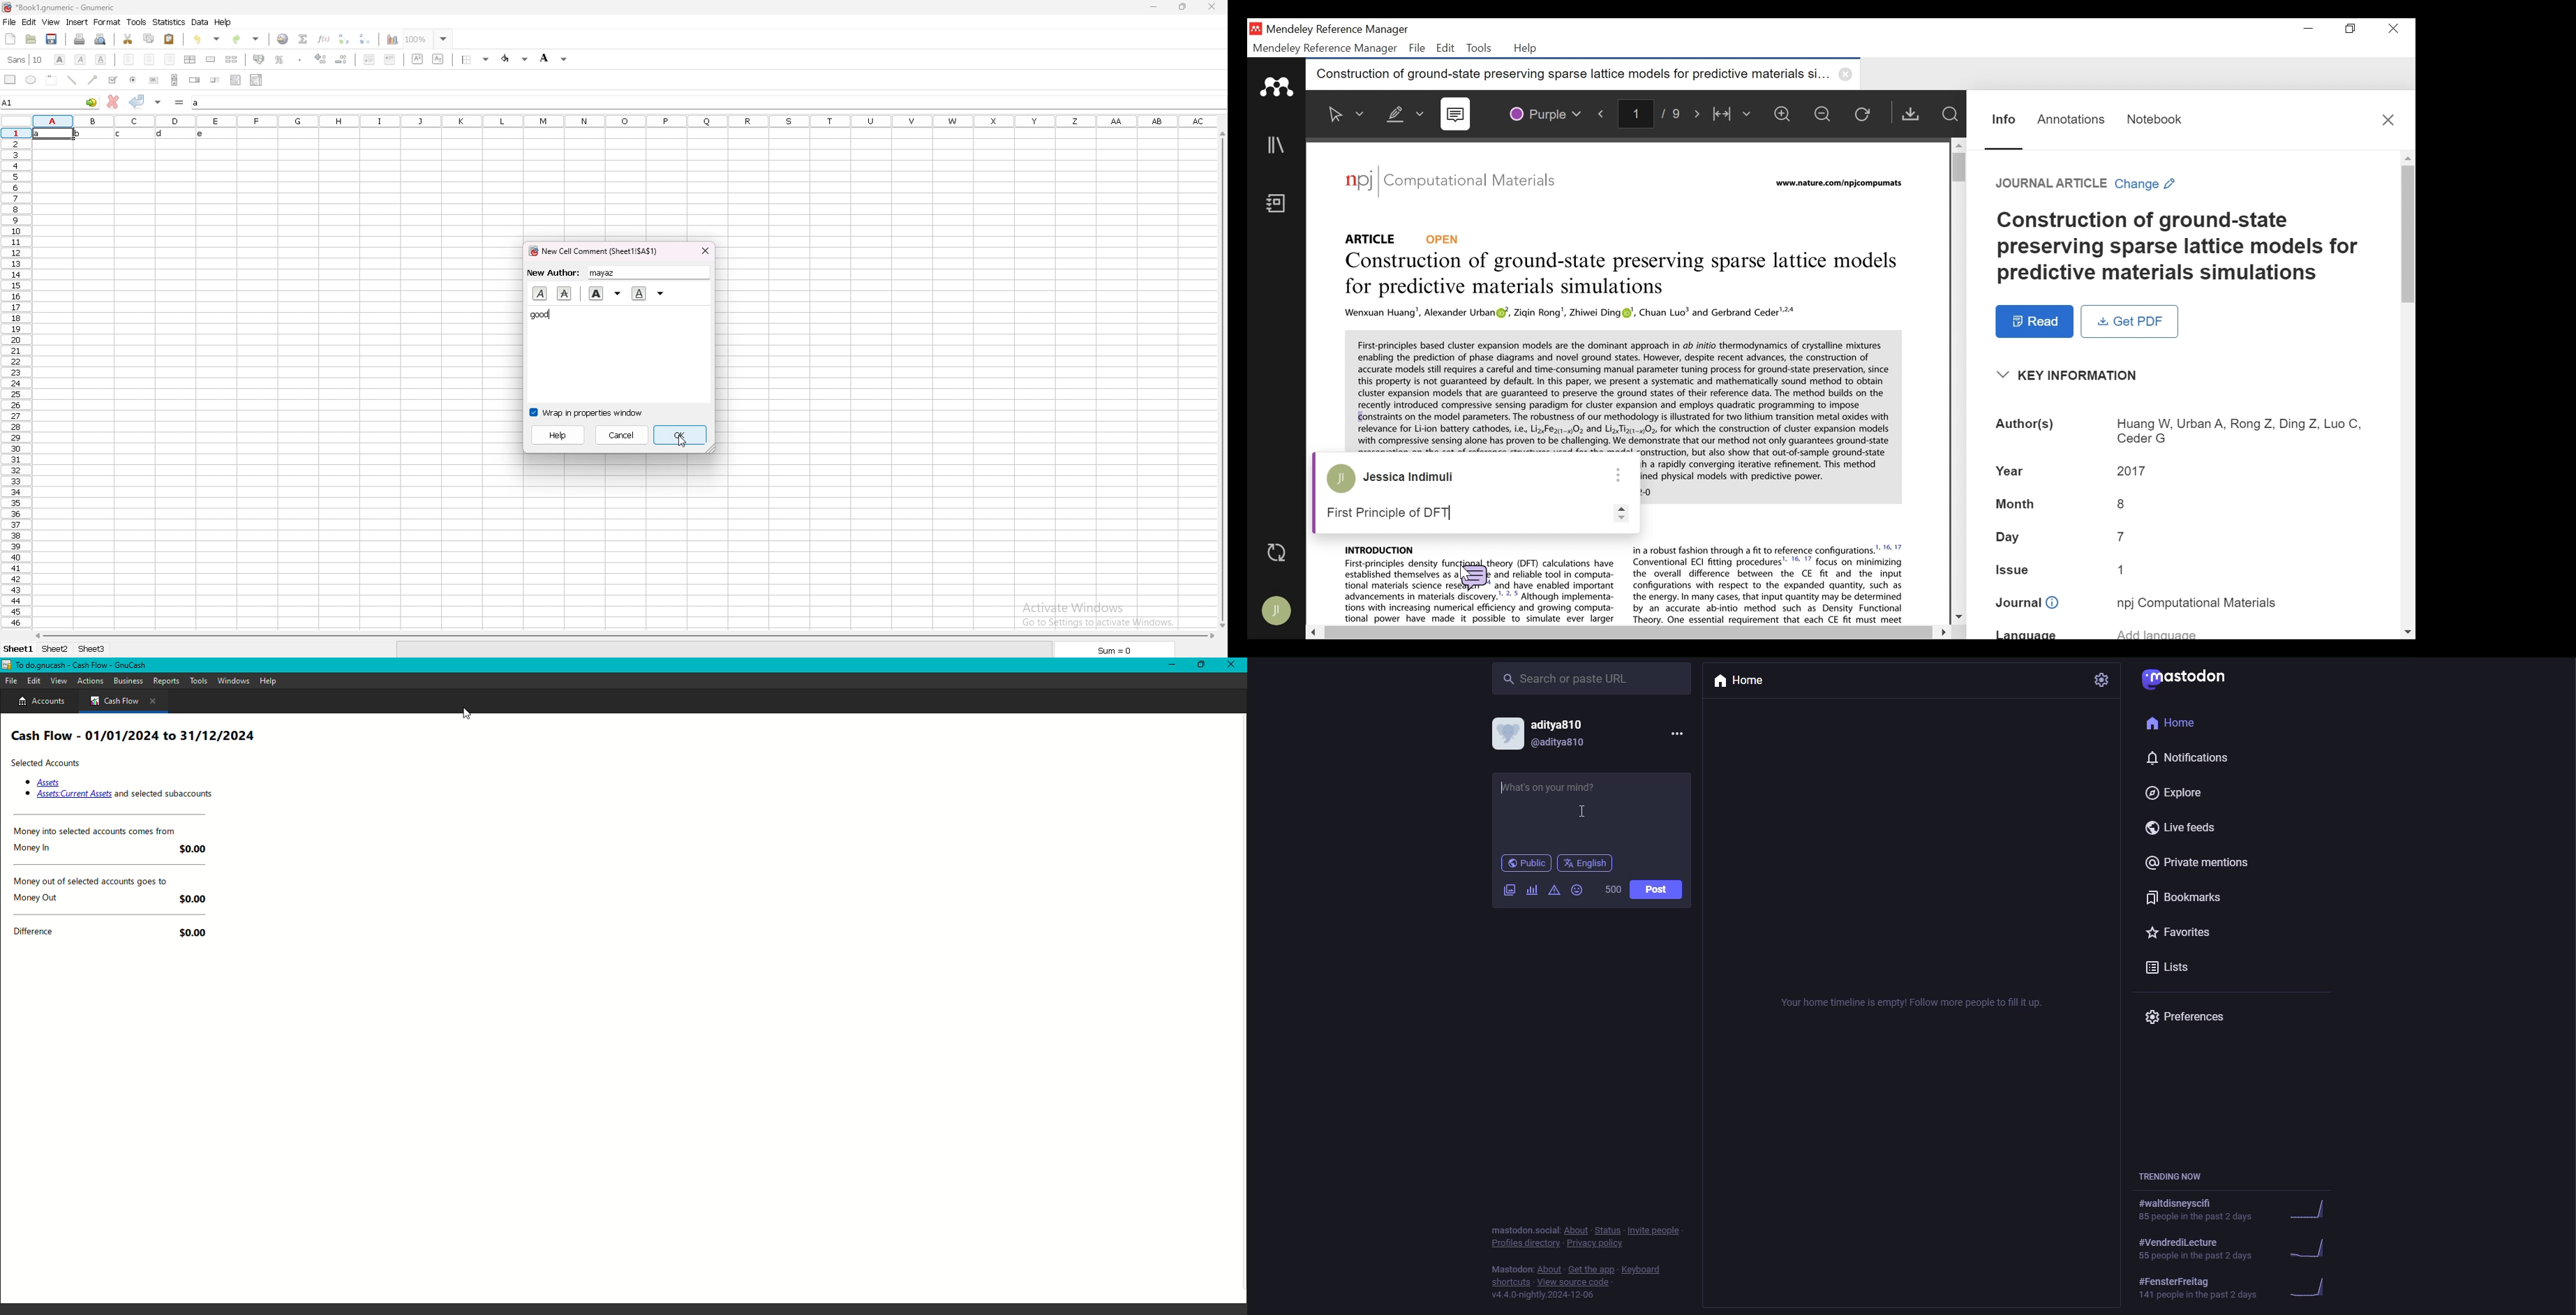 Image resolution: width=2576 pixels, height=1316 pixels. What do you see at coordinates (269, 681) in the screenshot?
I see `Help` at bounding box center [269, 681].